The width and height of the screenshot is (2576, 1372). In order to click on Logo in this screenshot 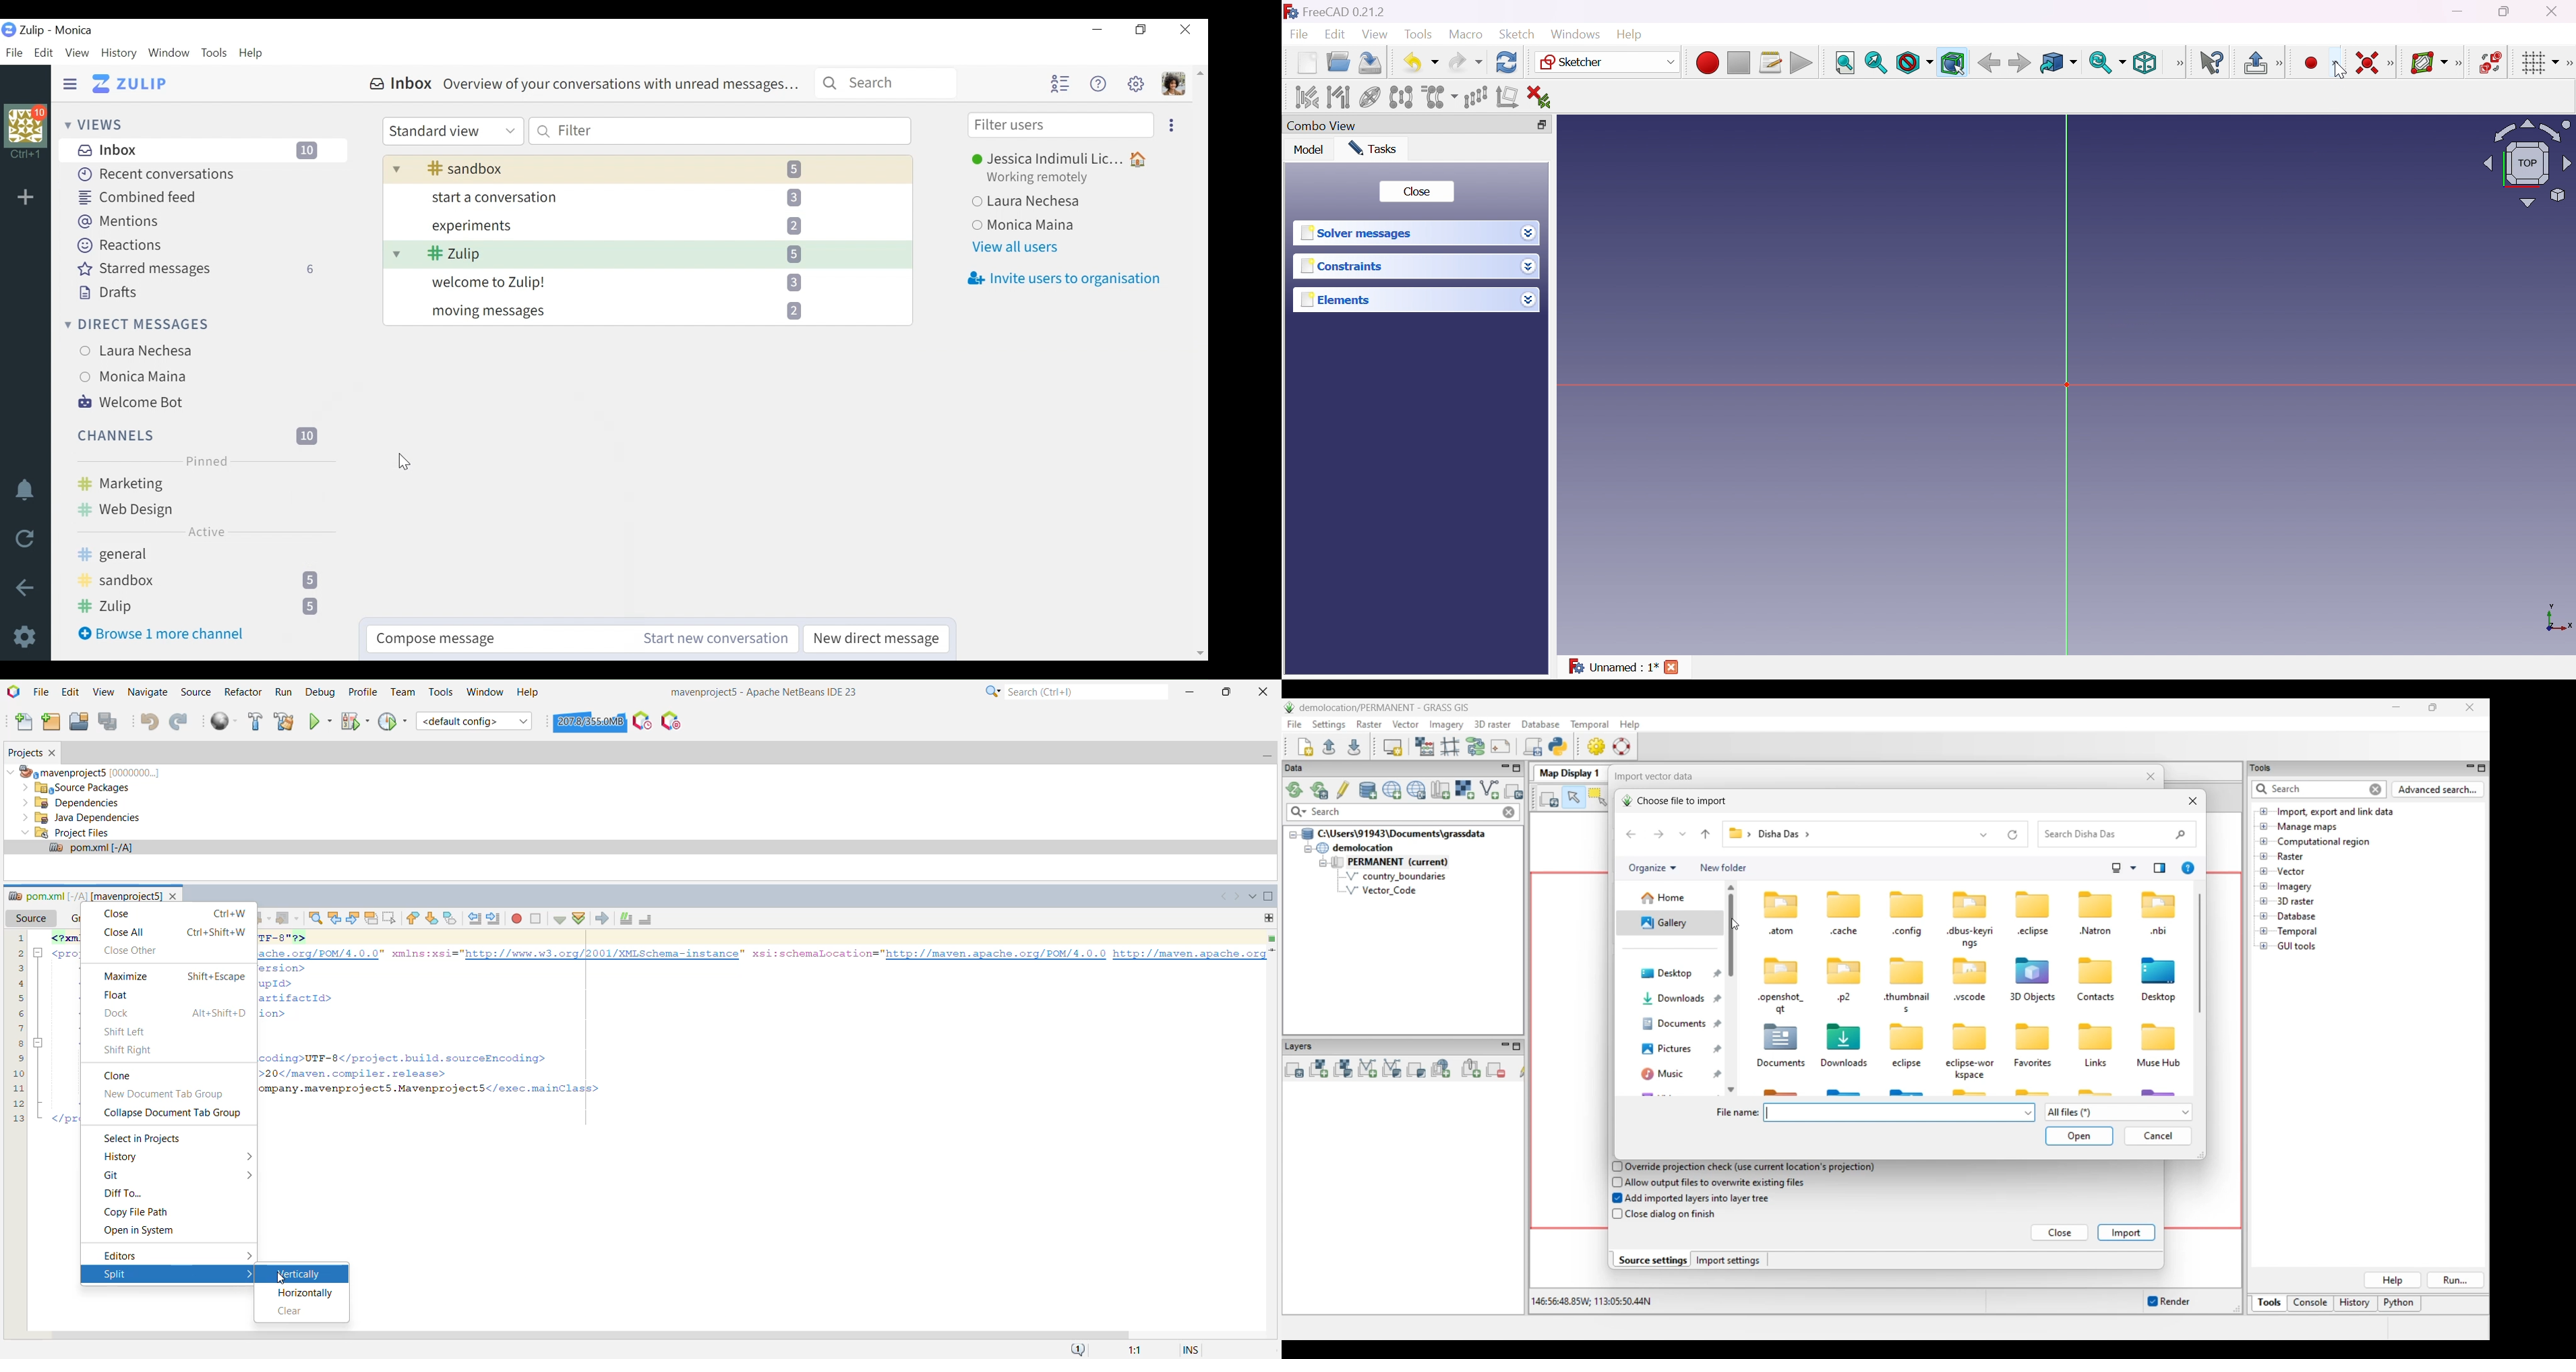, I will do `click(9, 31)`.